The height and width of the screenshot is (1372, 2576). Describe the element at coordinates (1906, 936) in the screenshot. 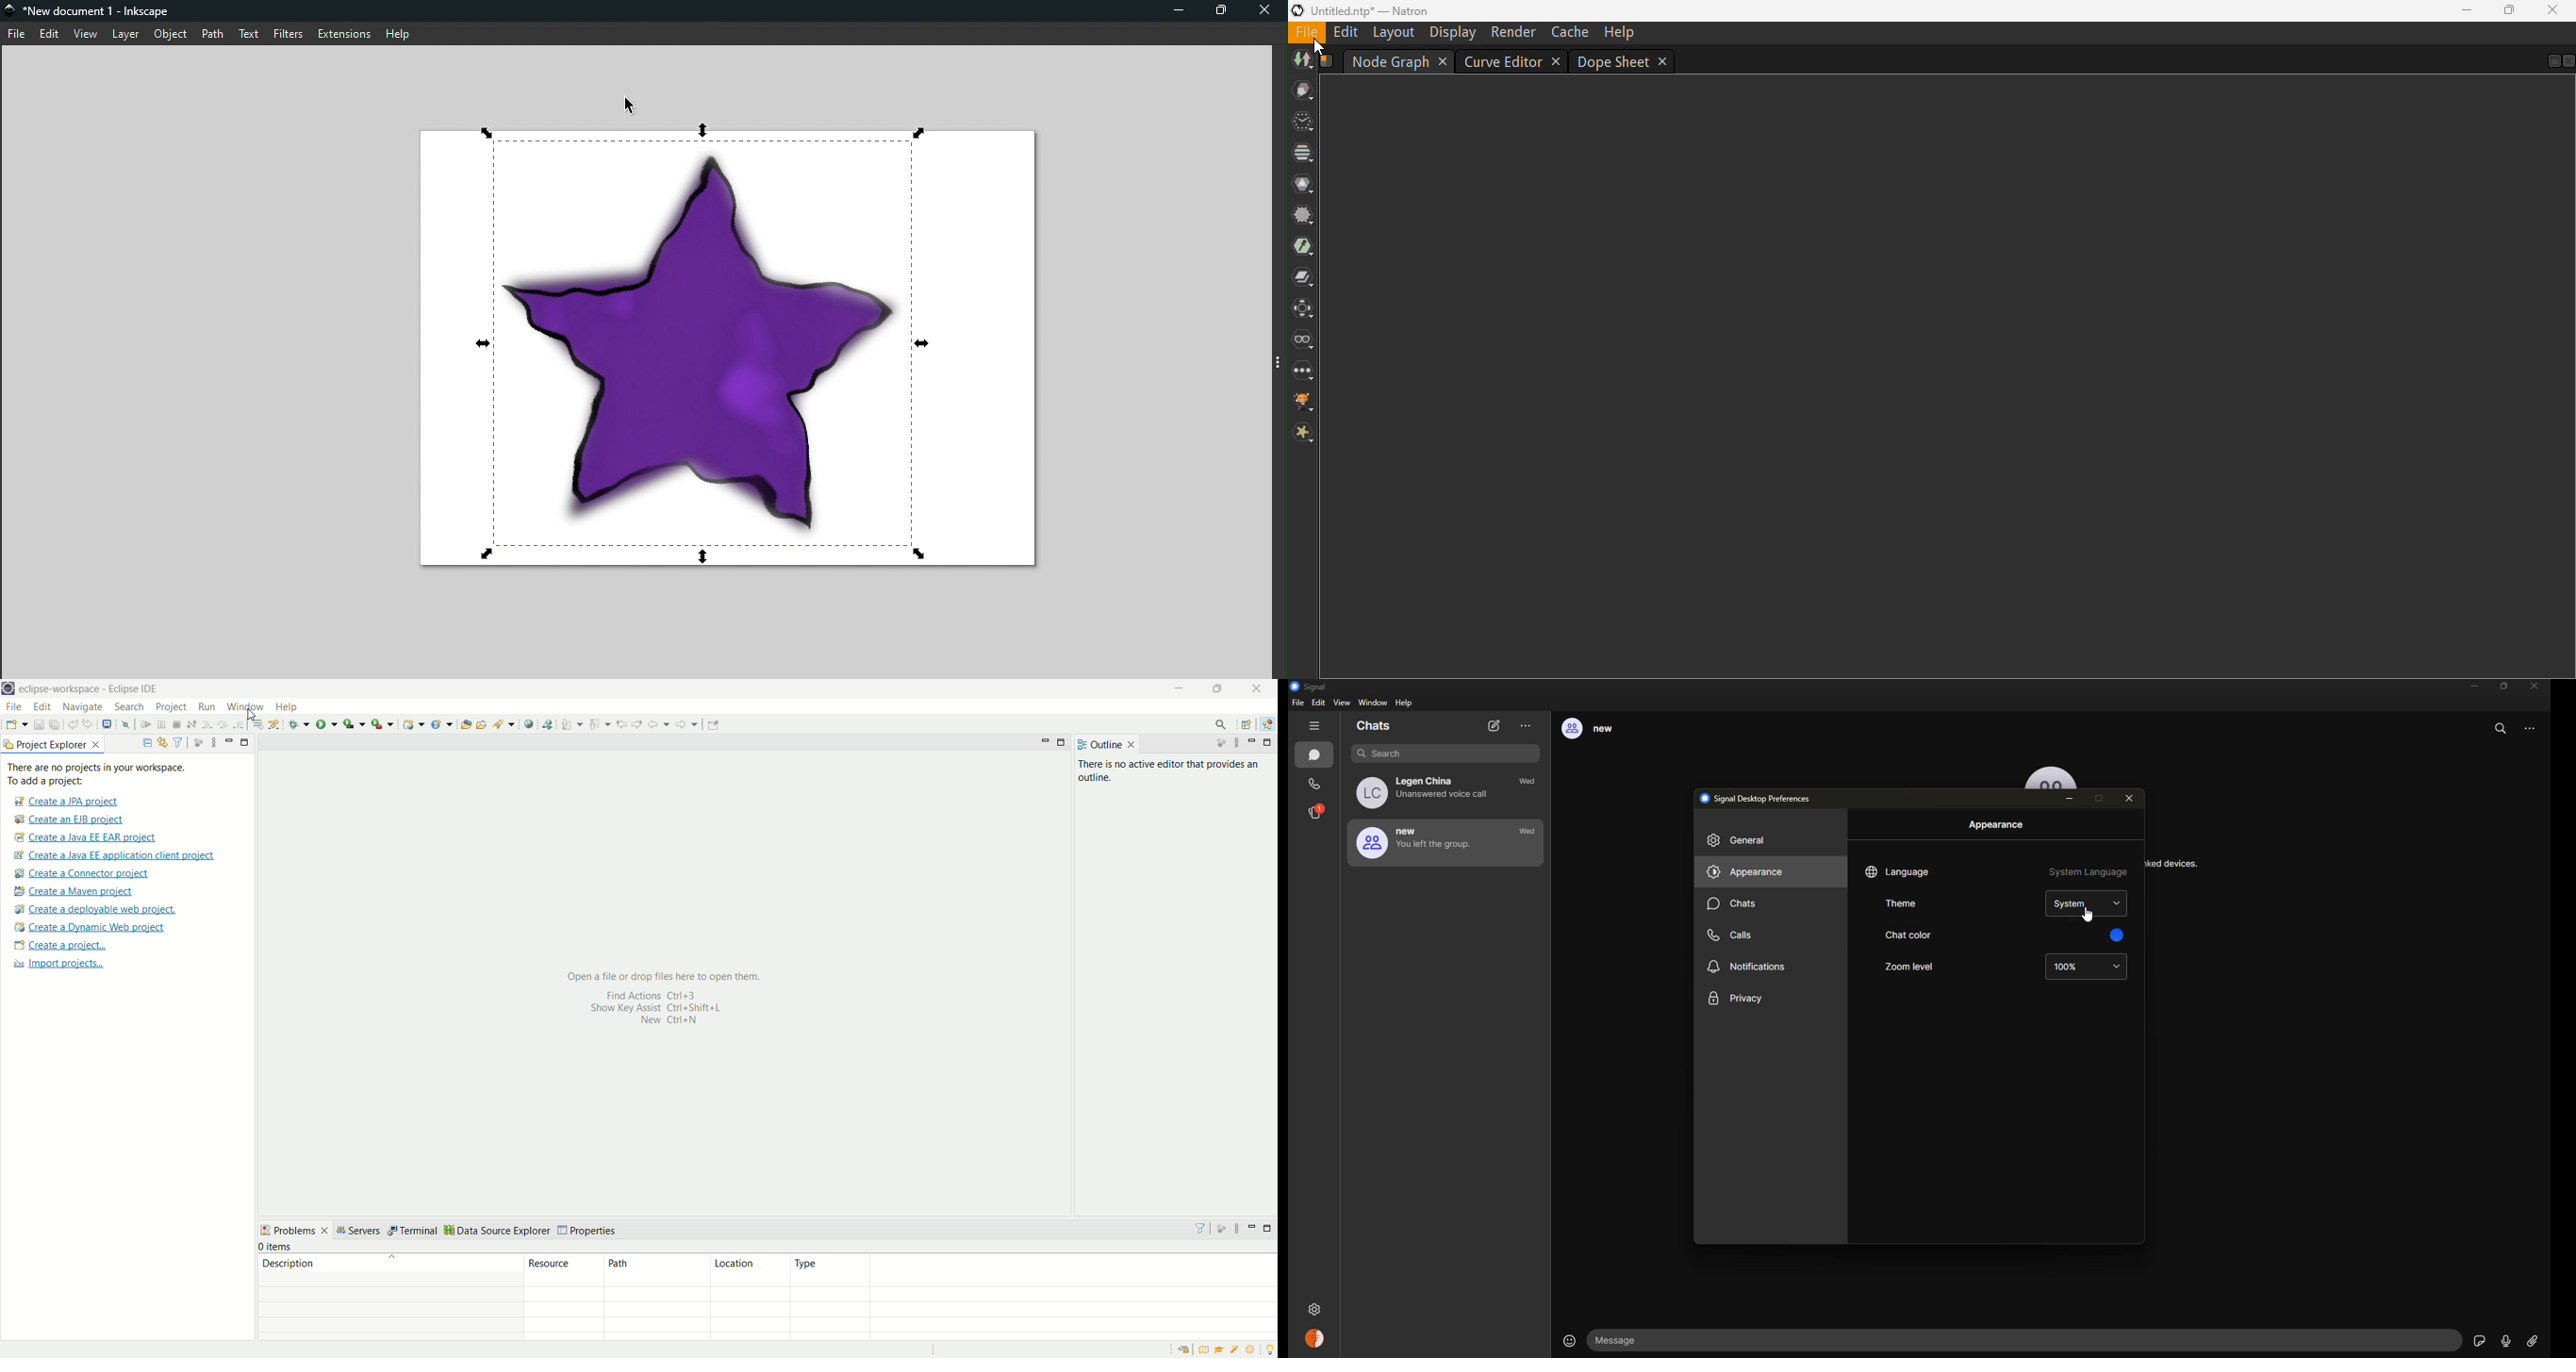

I see `chat color` at that location.